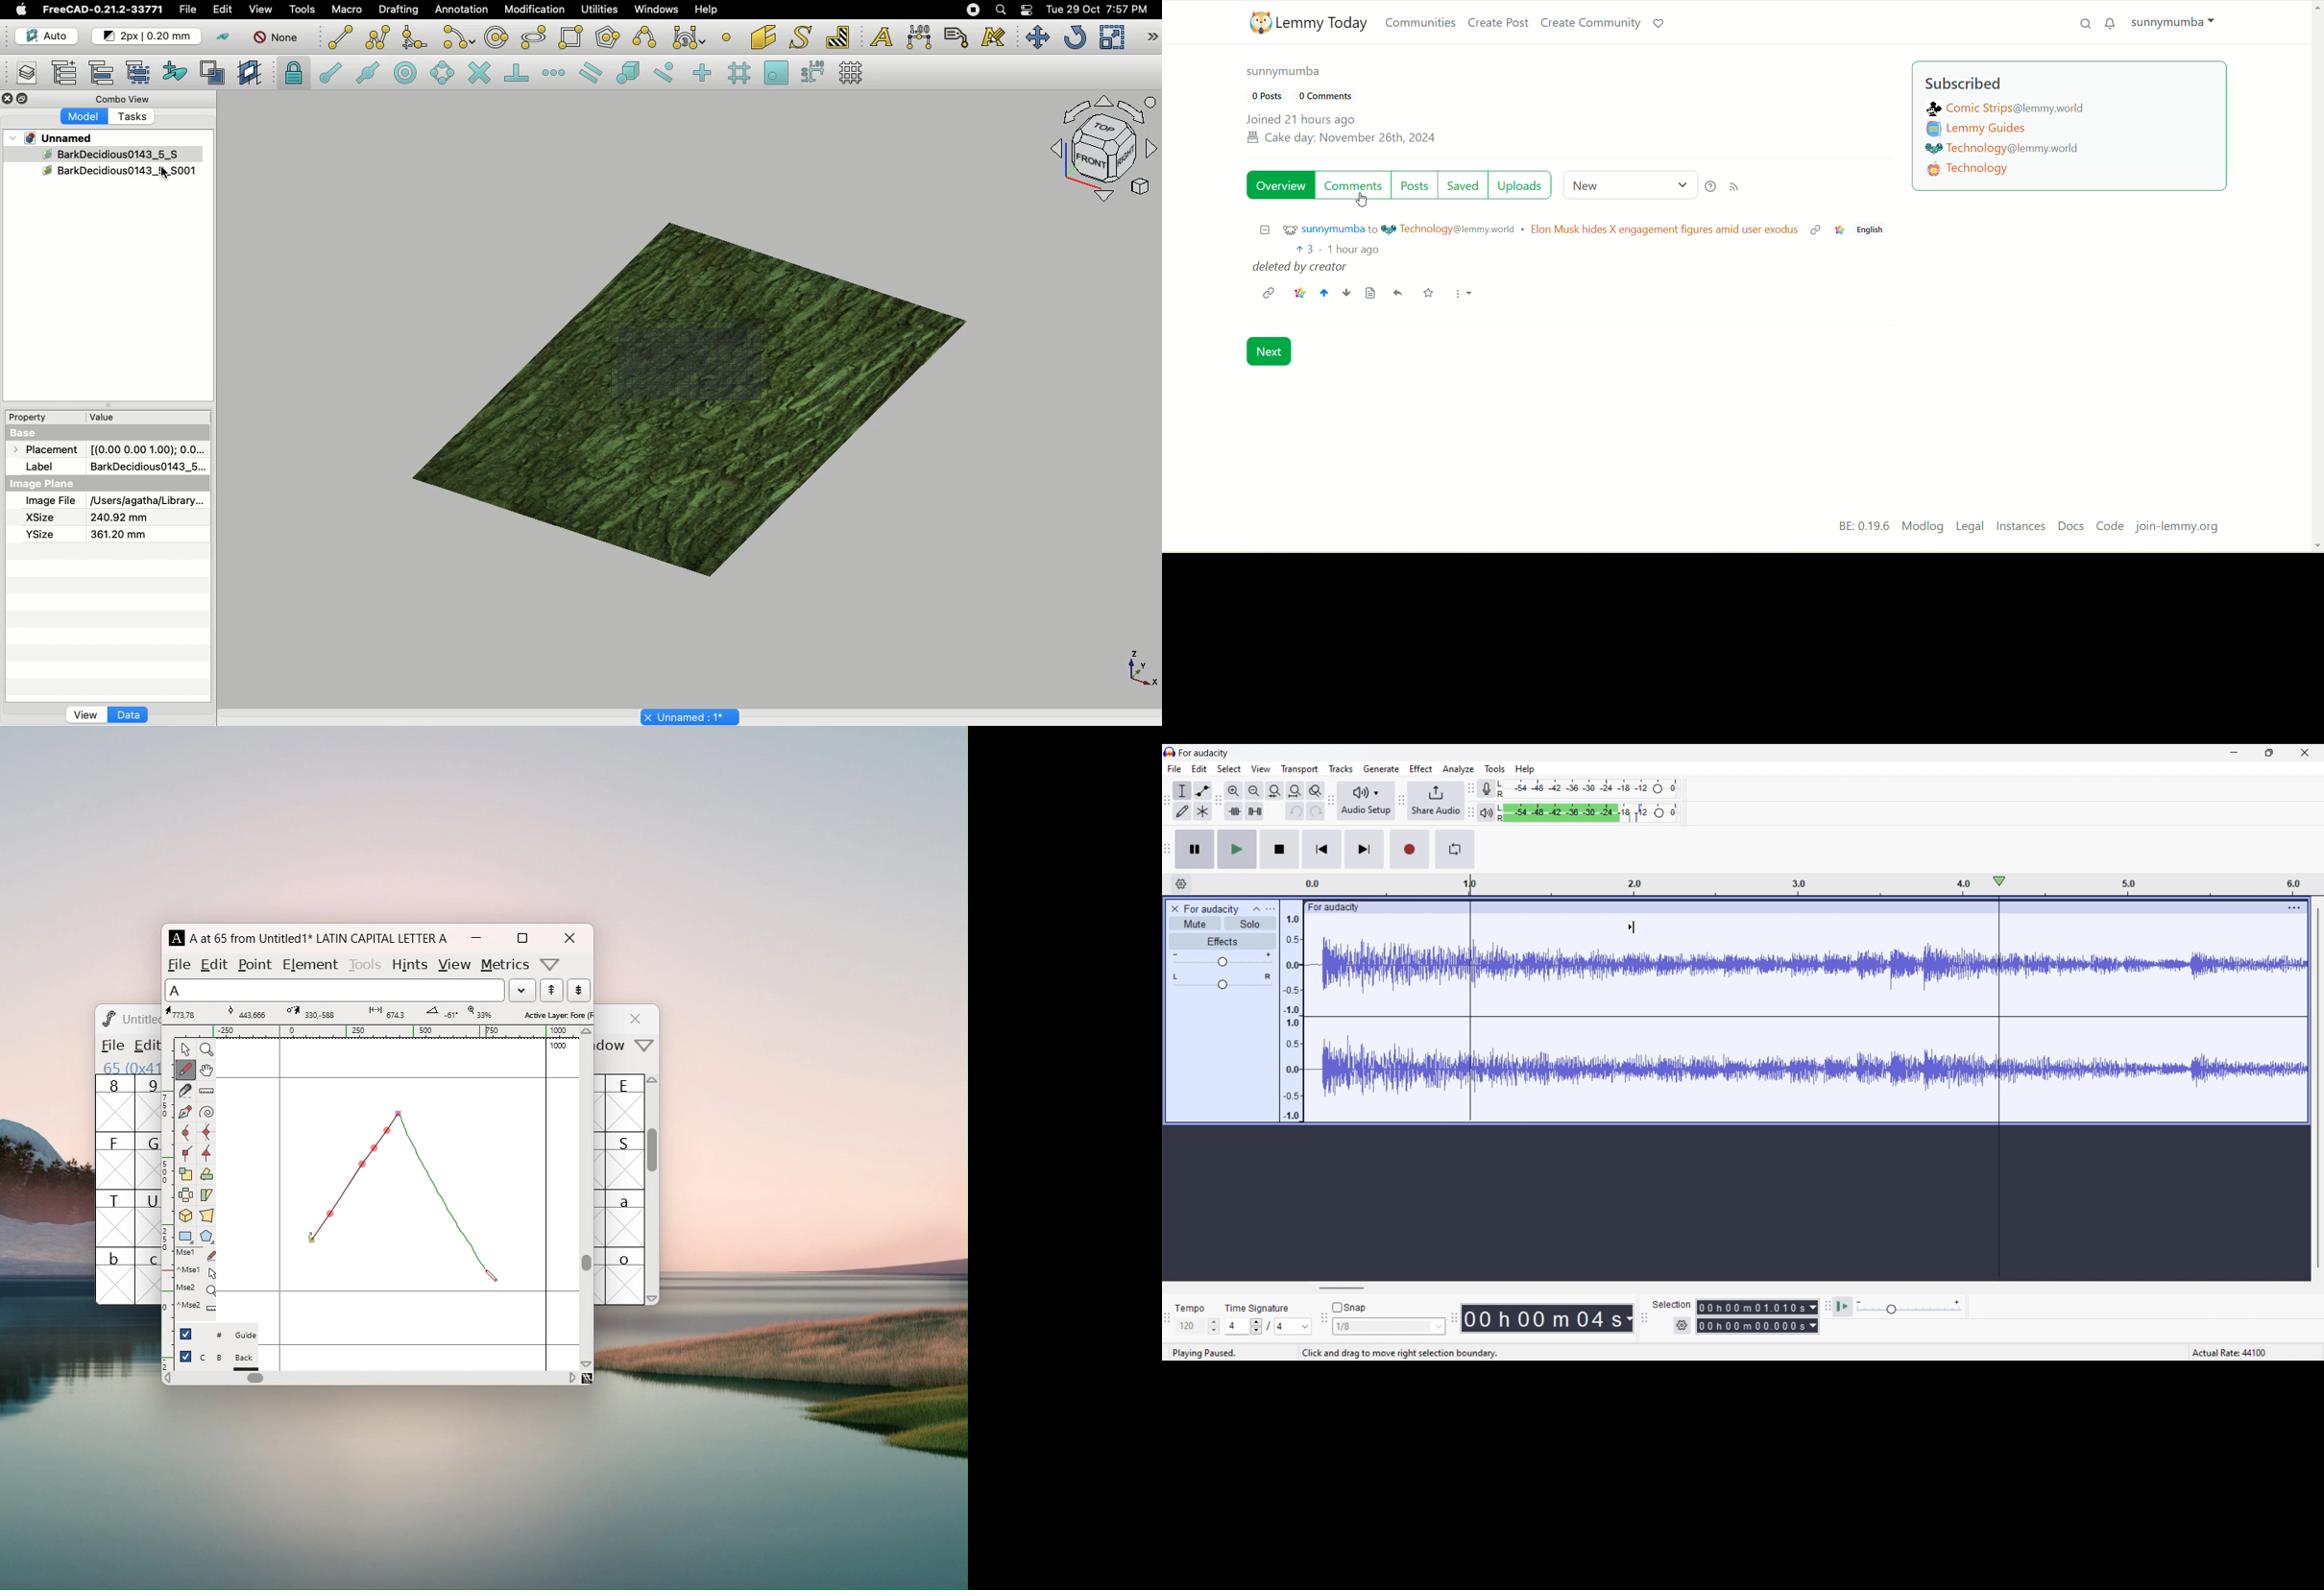 The image size is (2324, 1596). What do you see at coordinates (600, 10) in the screenshot?
I see `Utilities` at bounding box center [600, 10].